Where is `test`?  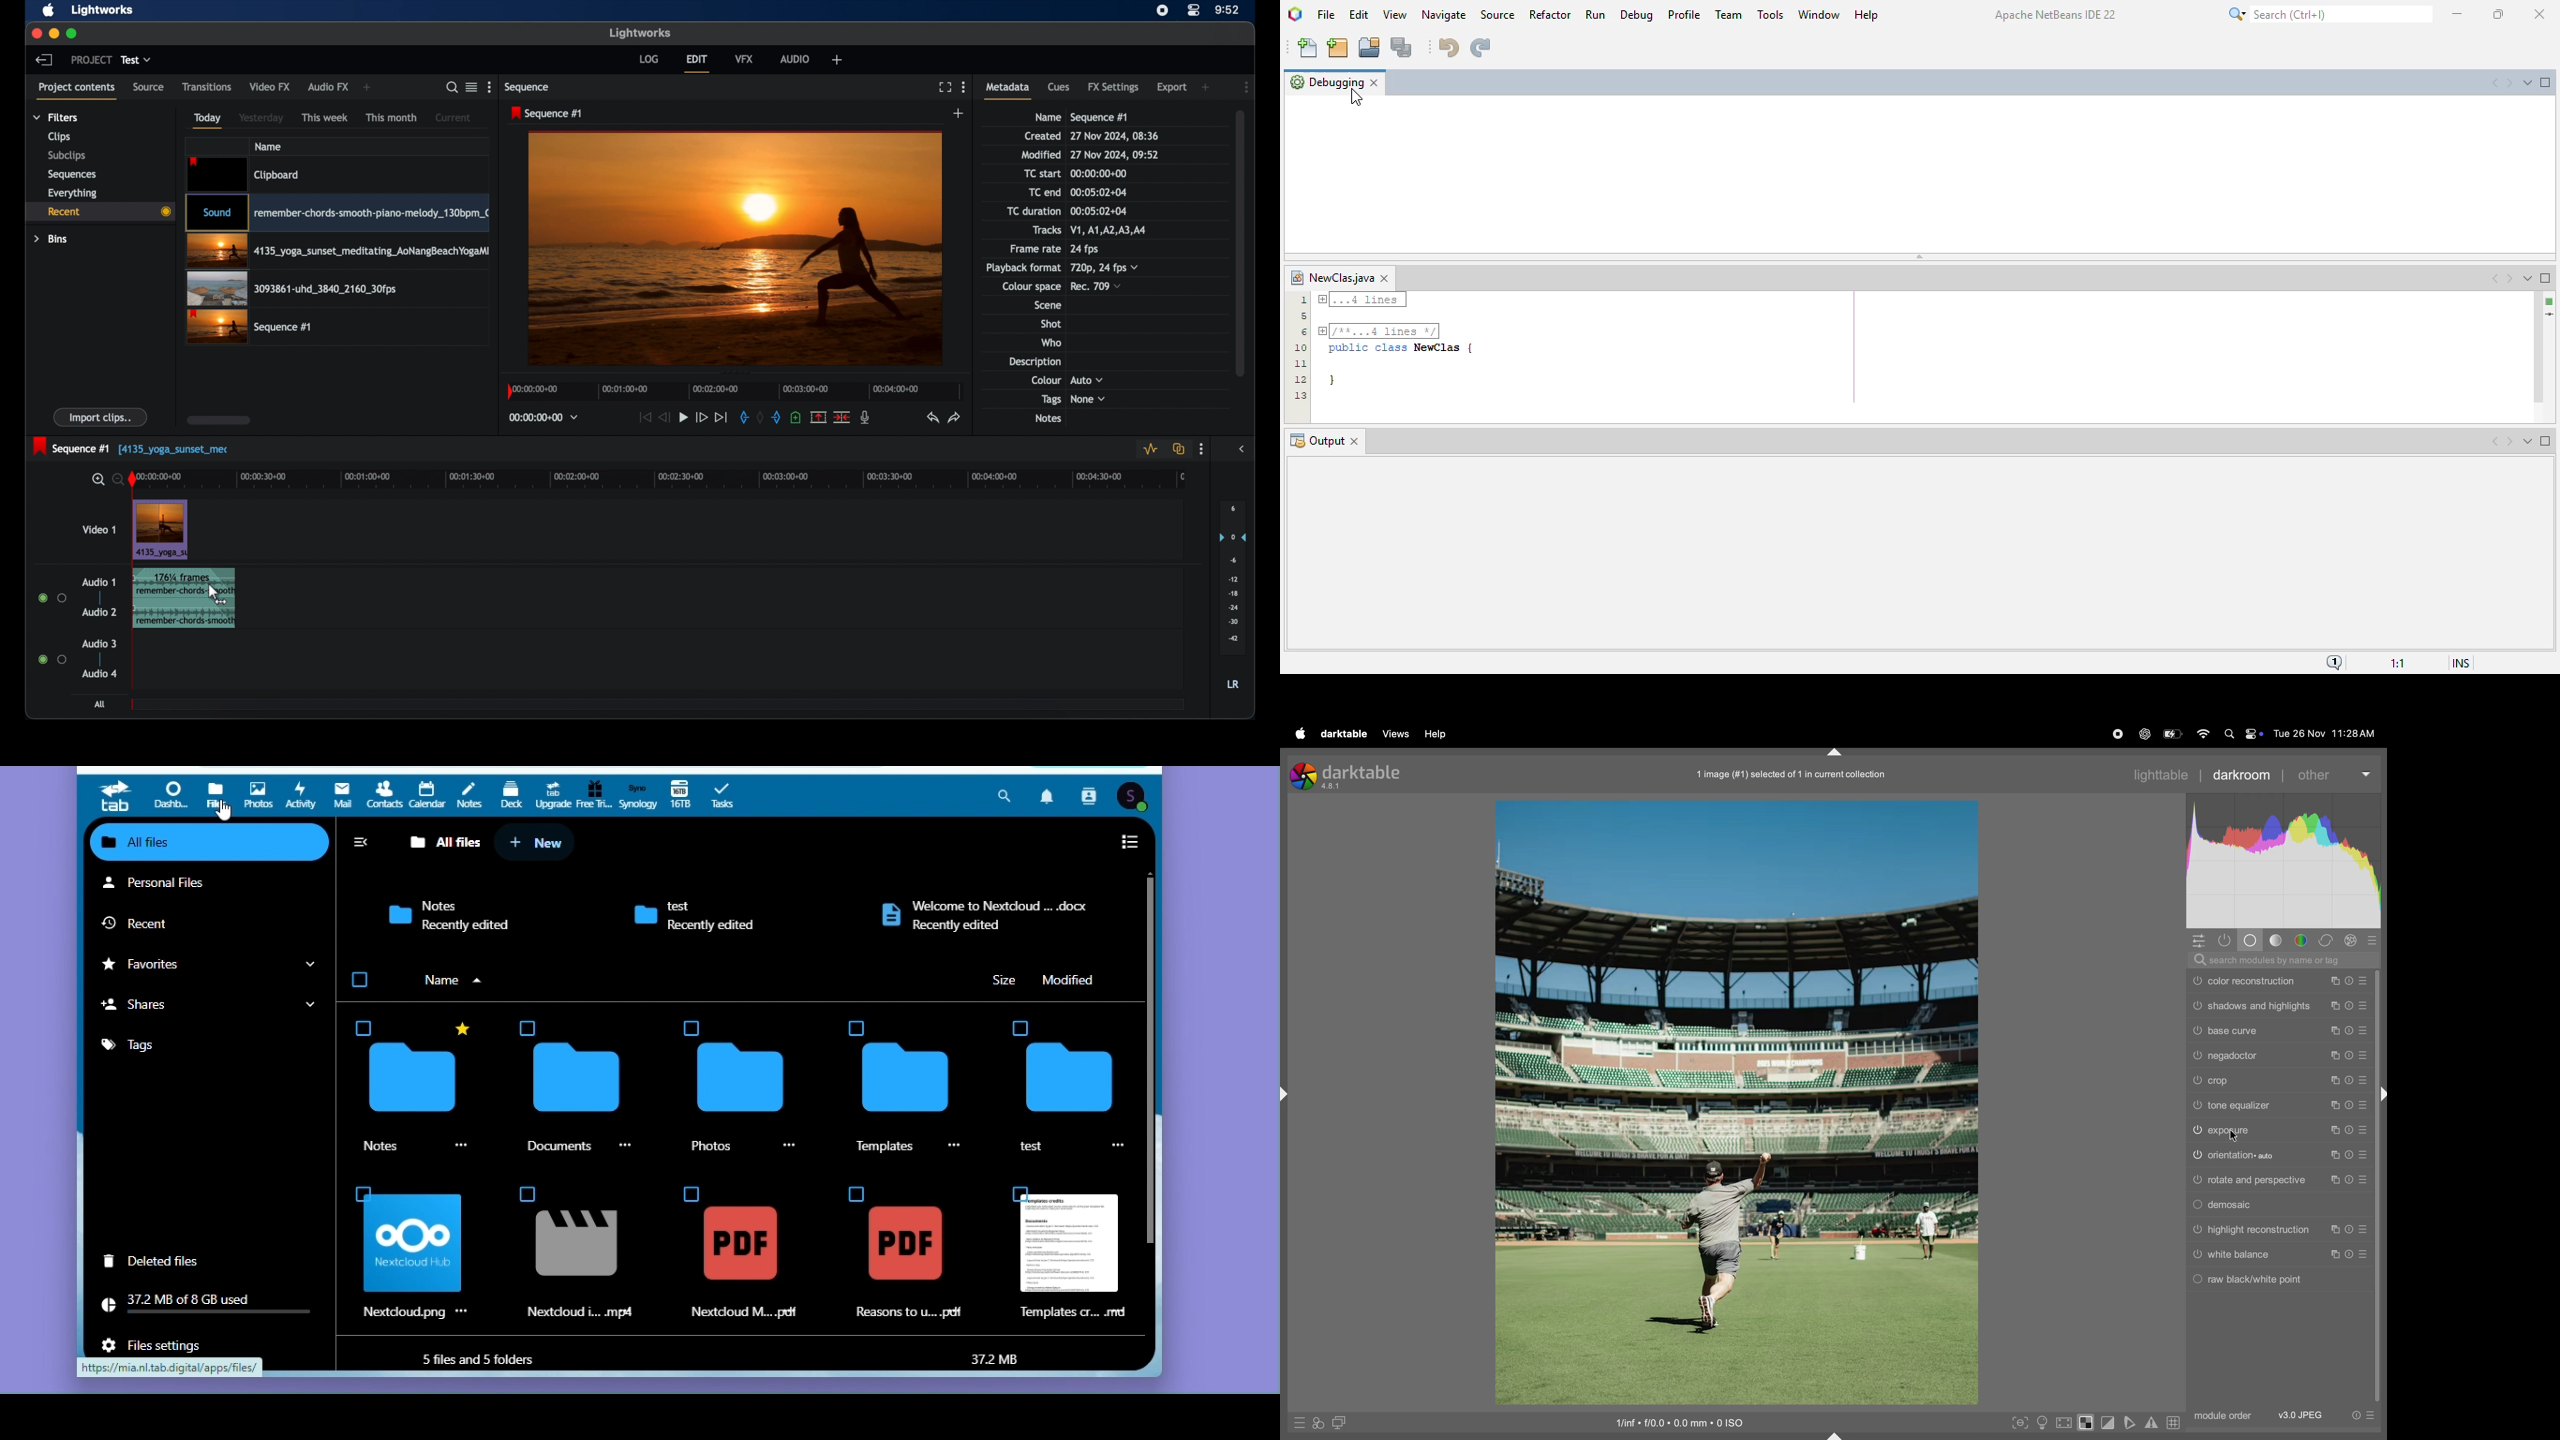
test is located at coordinates (695, 915).